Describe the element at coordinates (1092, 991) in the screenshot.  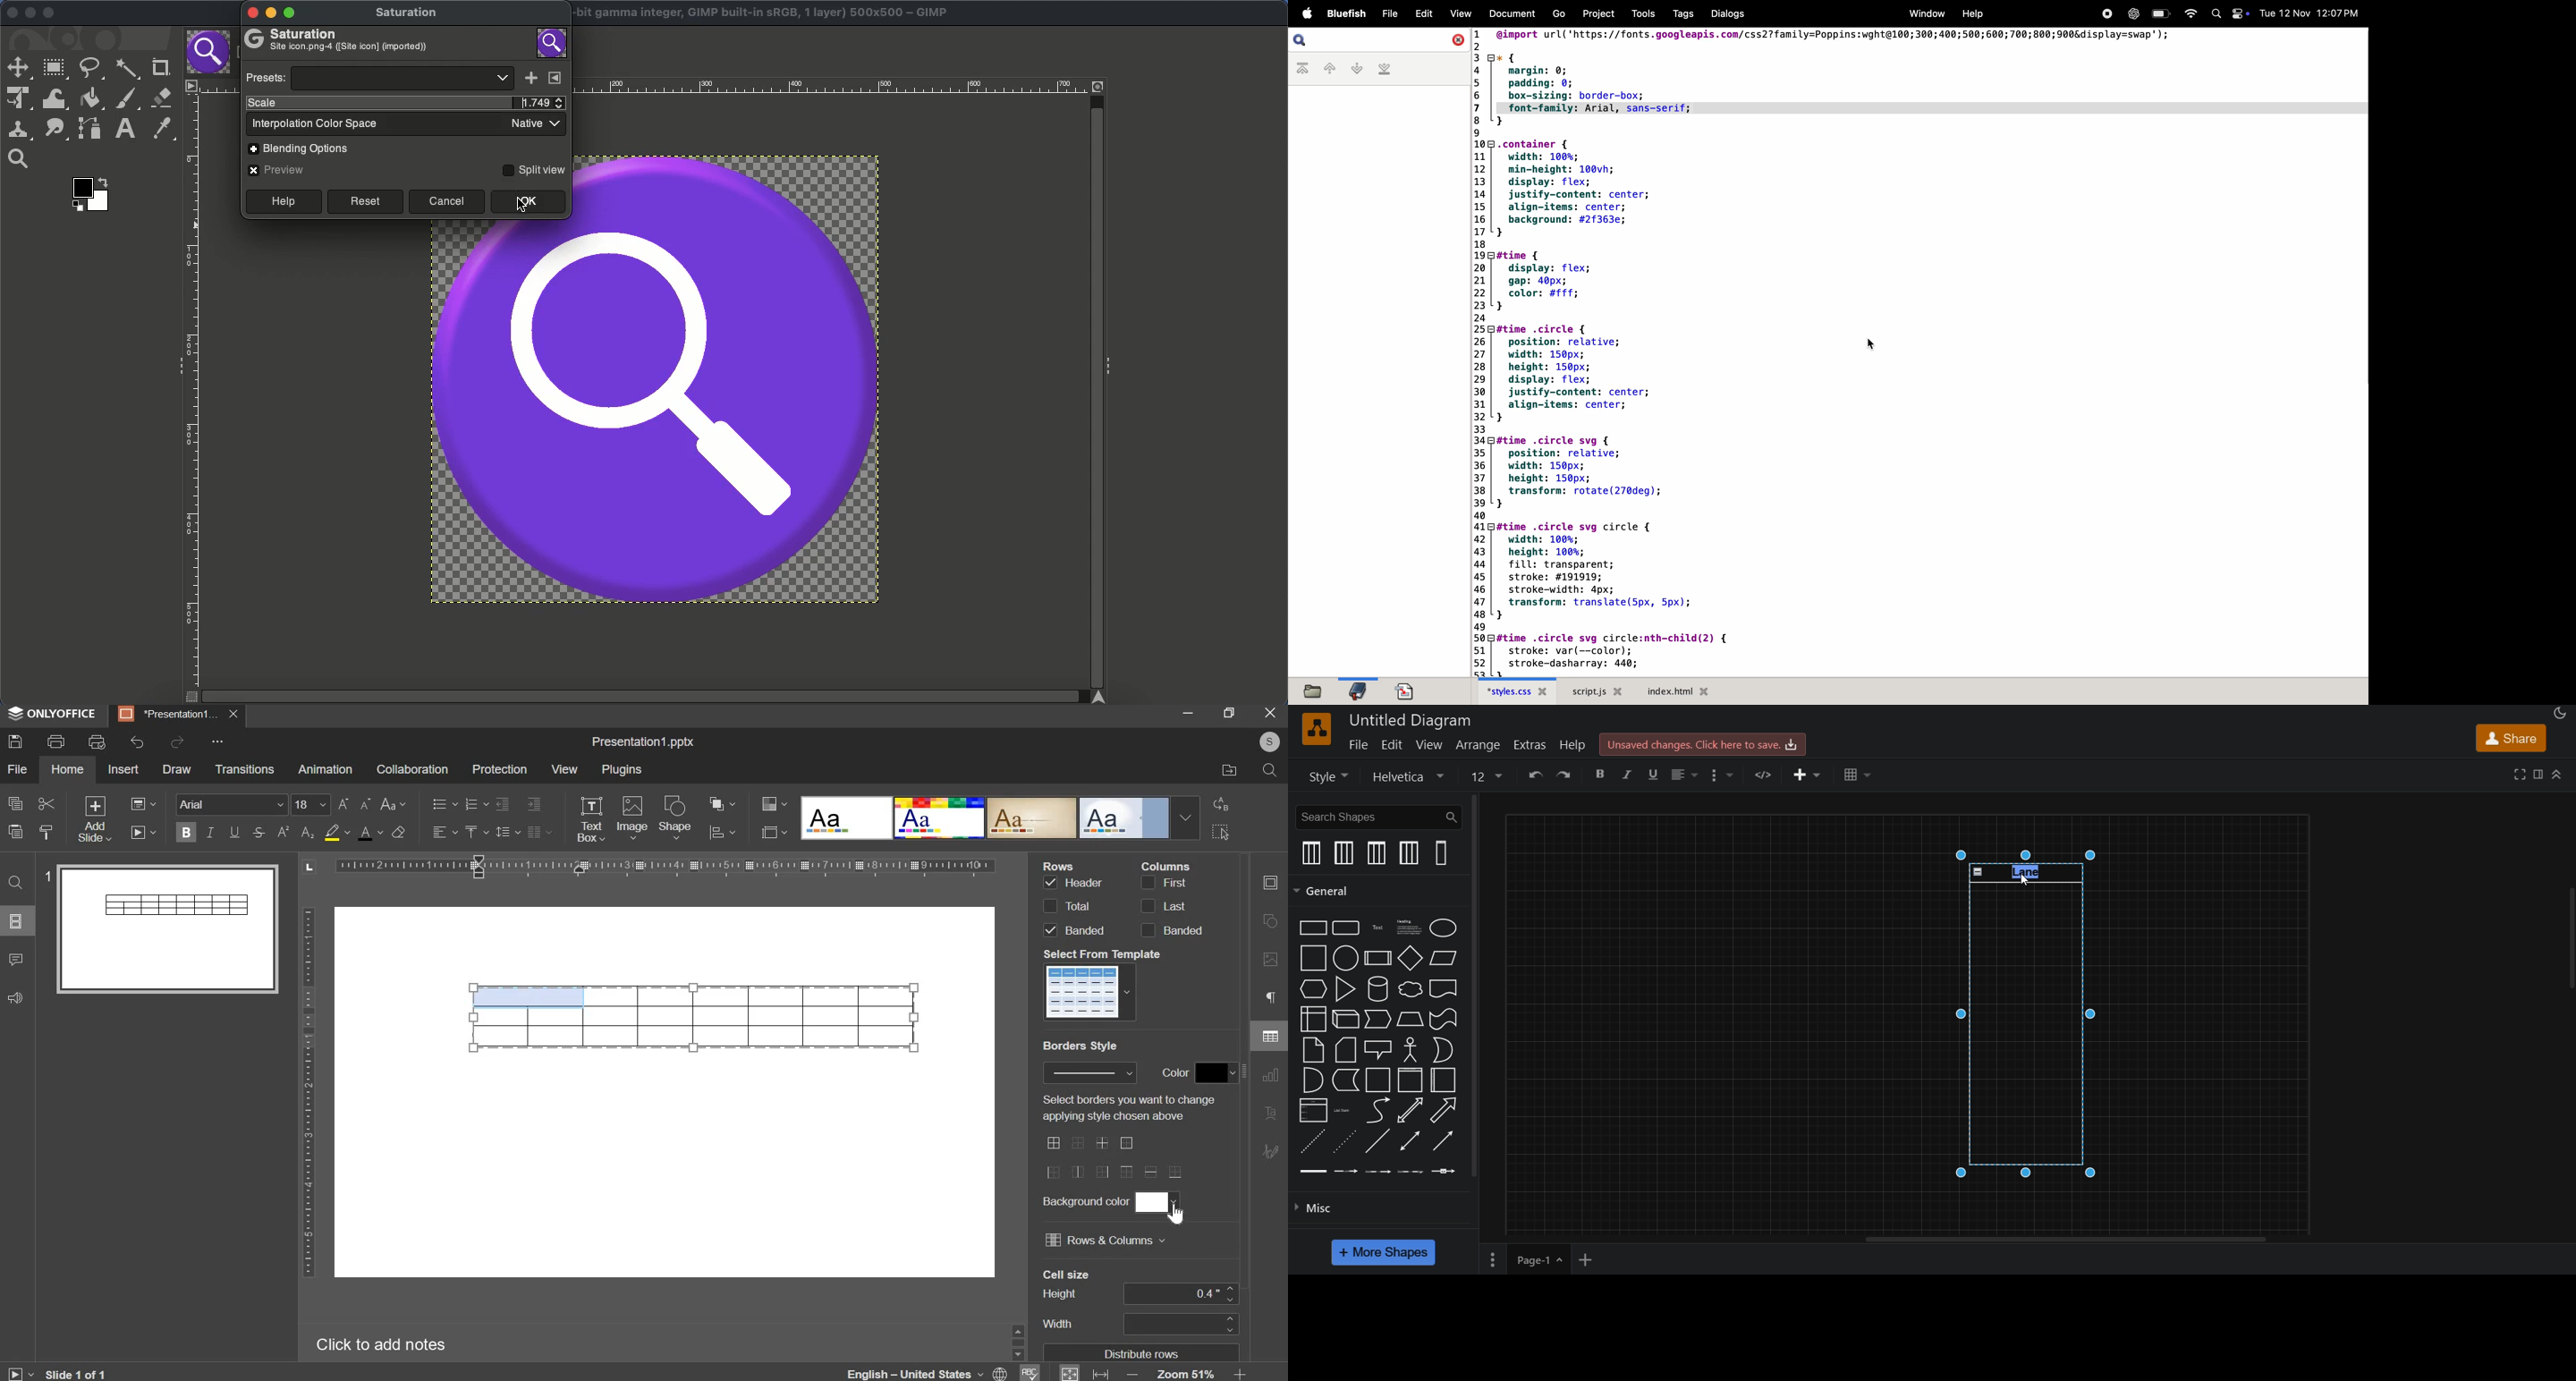
I see `template` at that location.